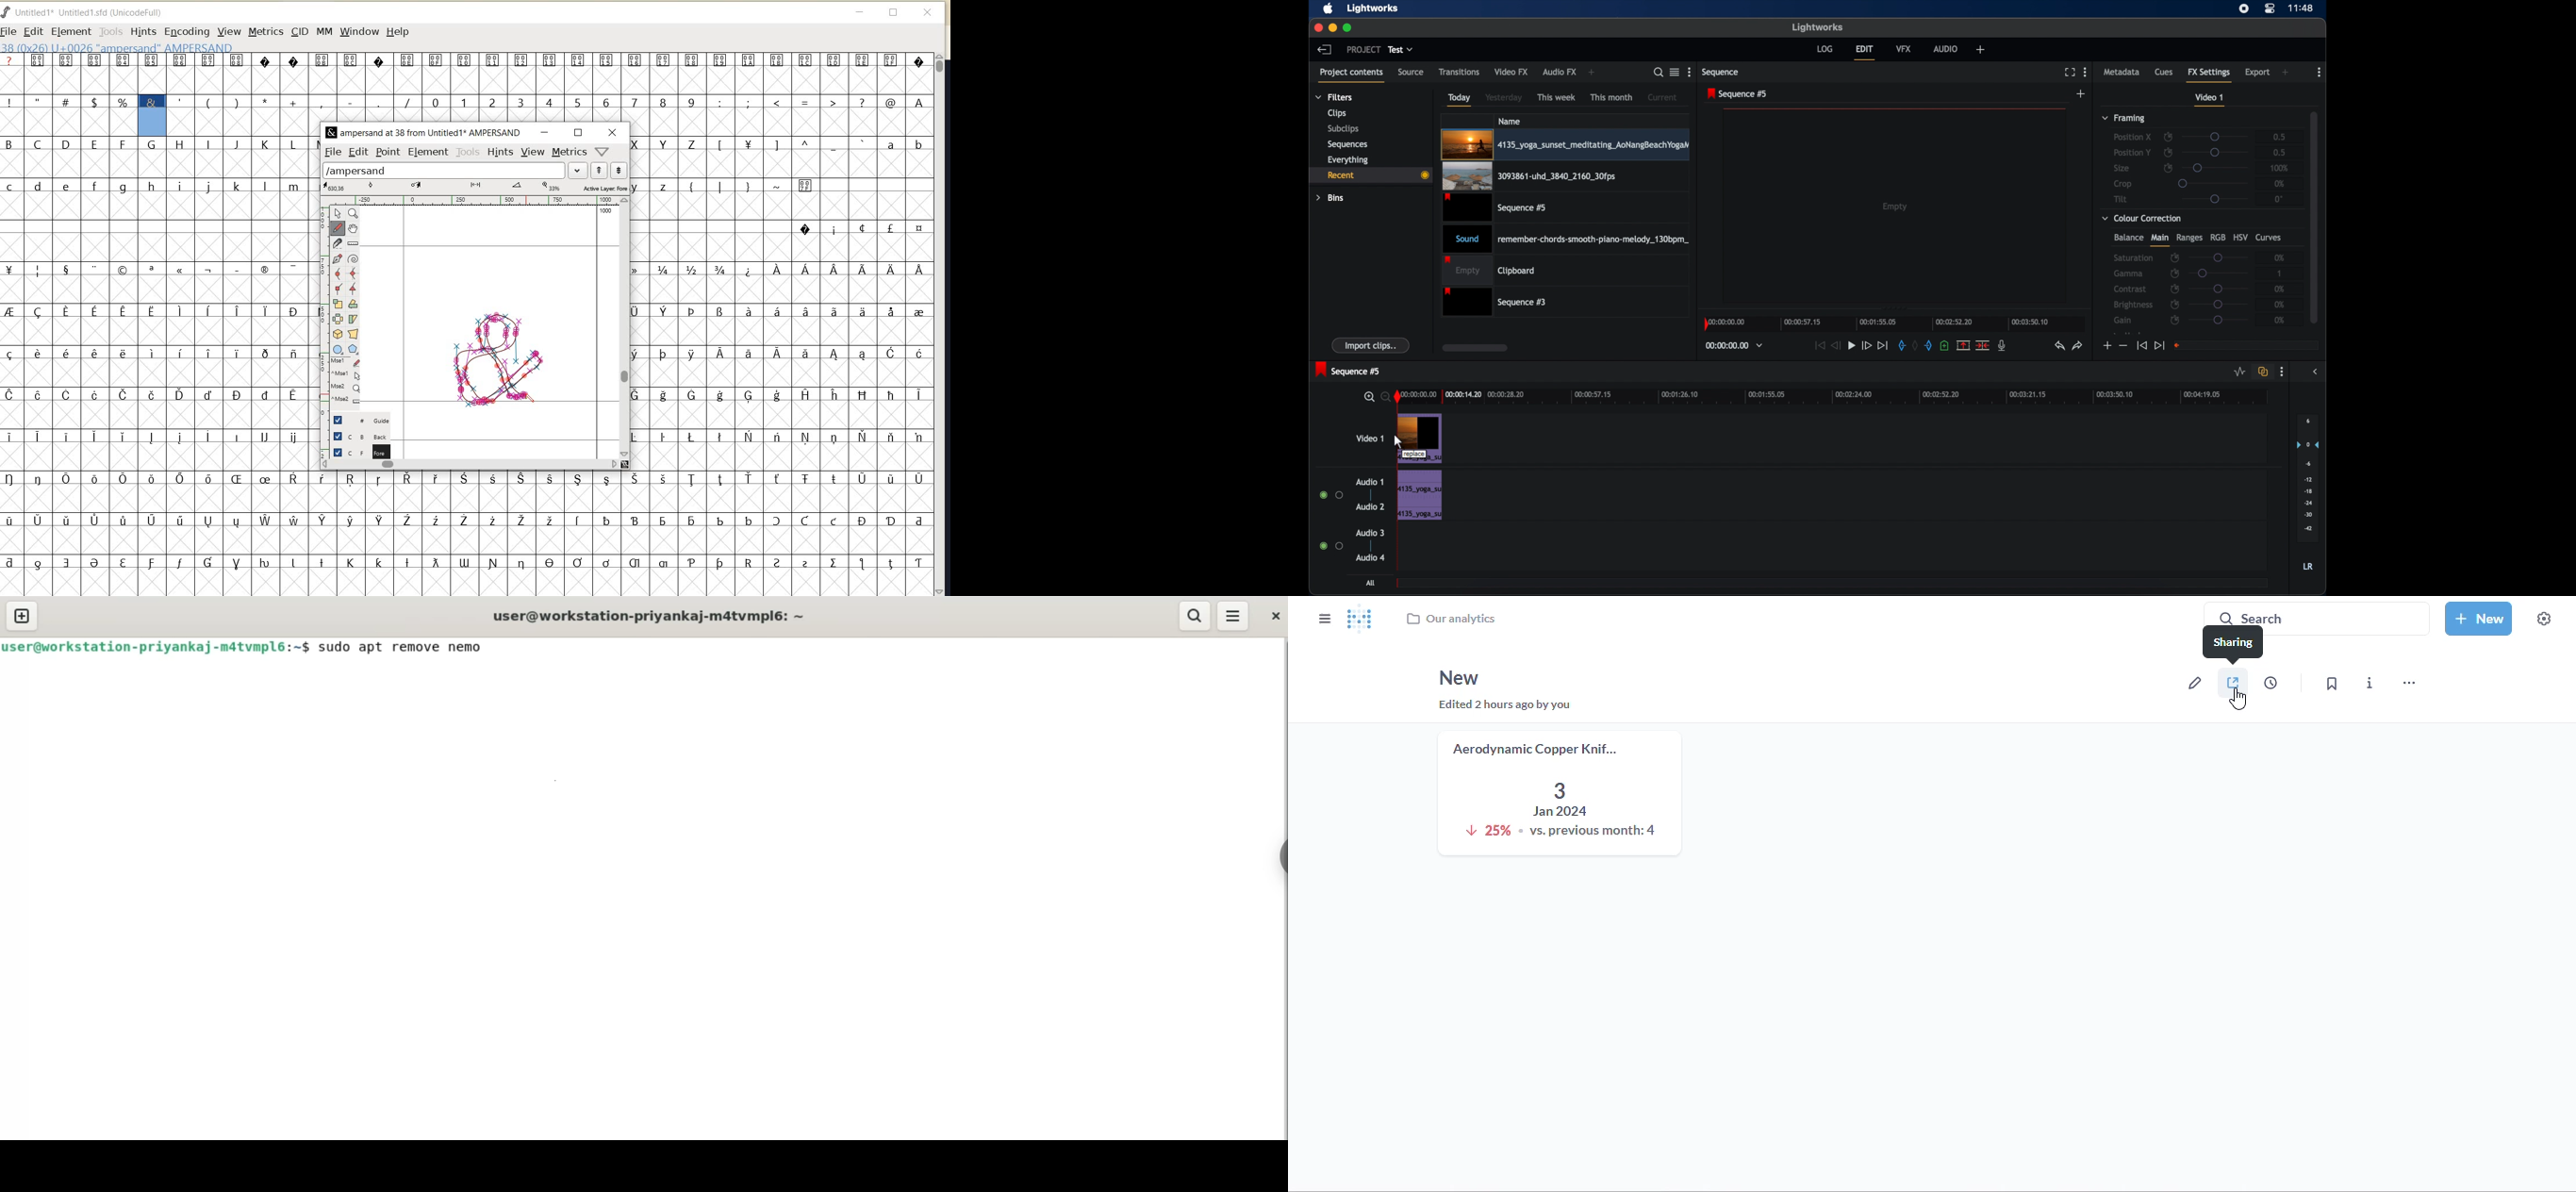 The height and width of the screenshot is (1204, 2576). Describe the element at coordinates (2219, 304) in the screenshot. I see `slider` at that location.